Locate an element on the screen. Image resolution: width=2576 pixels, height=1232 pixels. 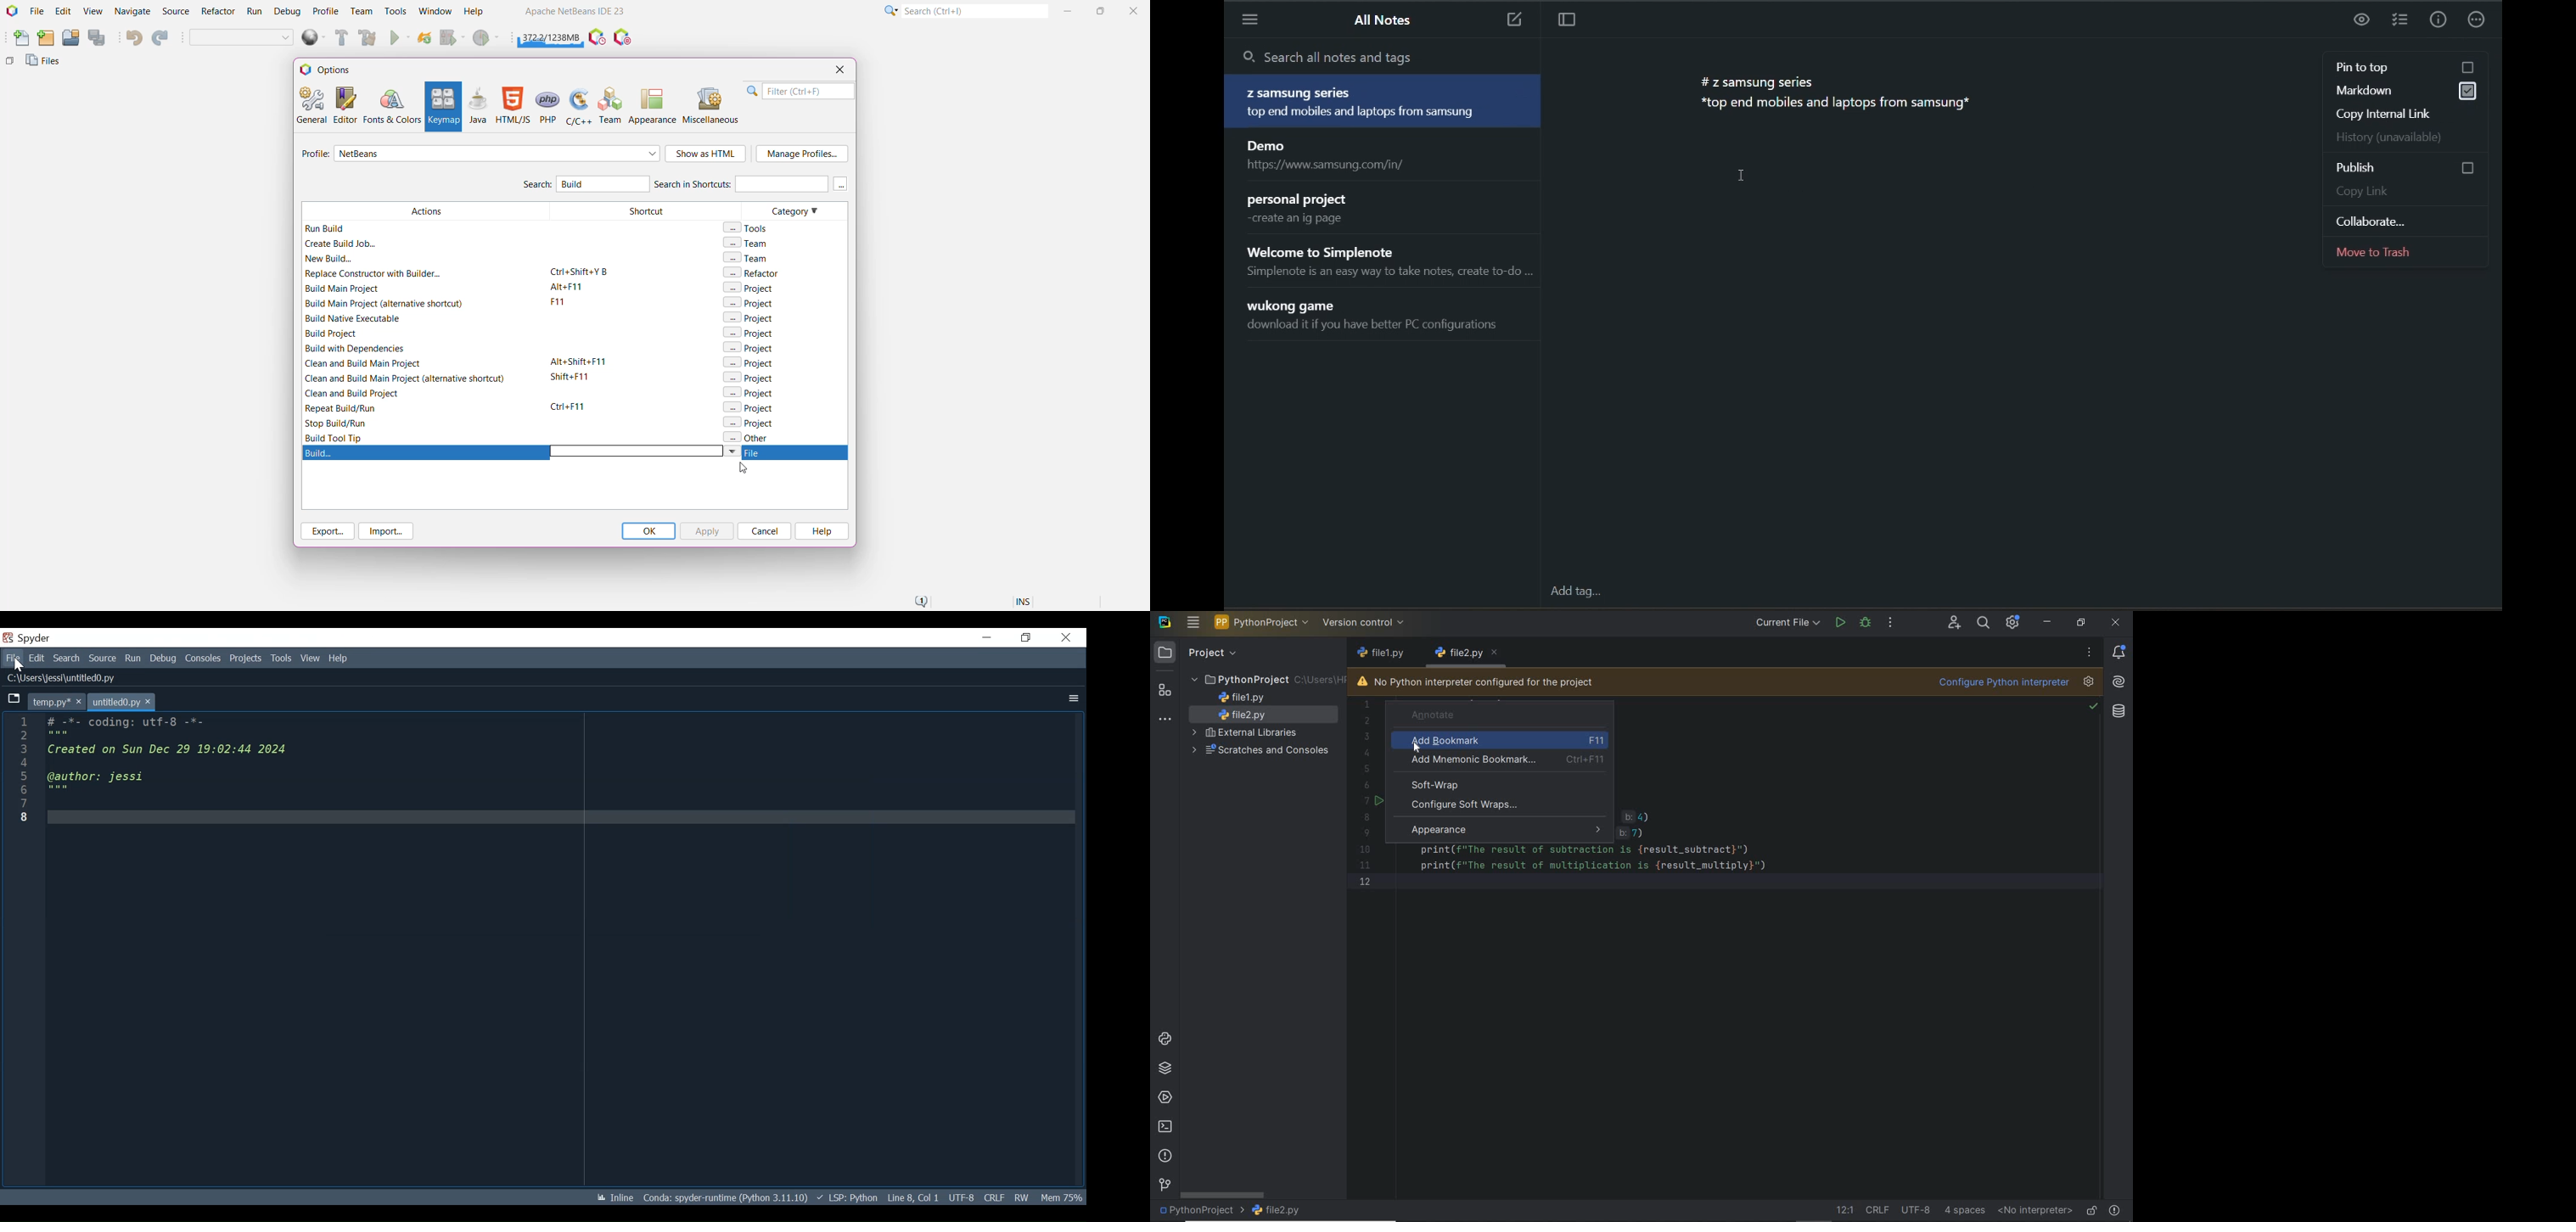
file name 1 is located at coordinates (1243, 698).